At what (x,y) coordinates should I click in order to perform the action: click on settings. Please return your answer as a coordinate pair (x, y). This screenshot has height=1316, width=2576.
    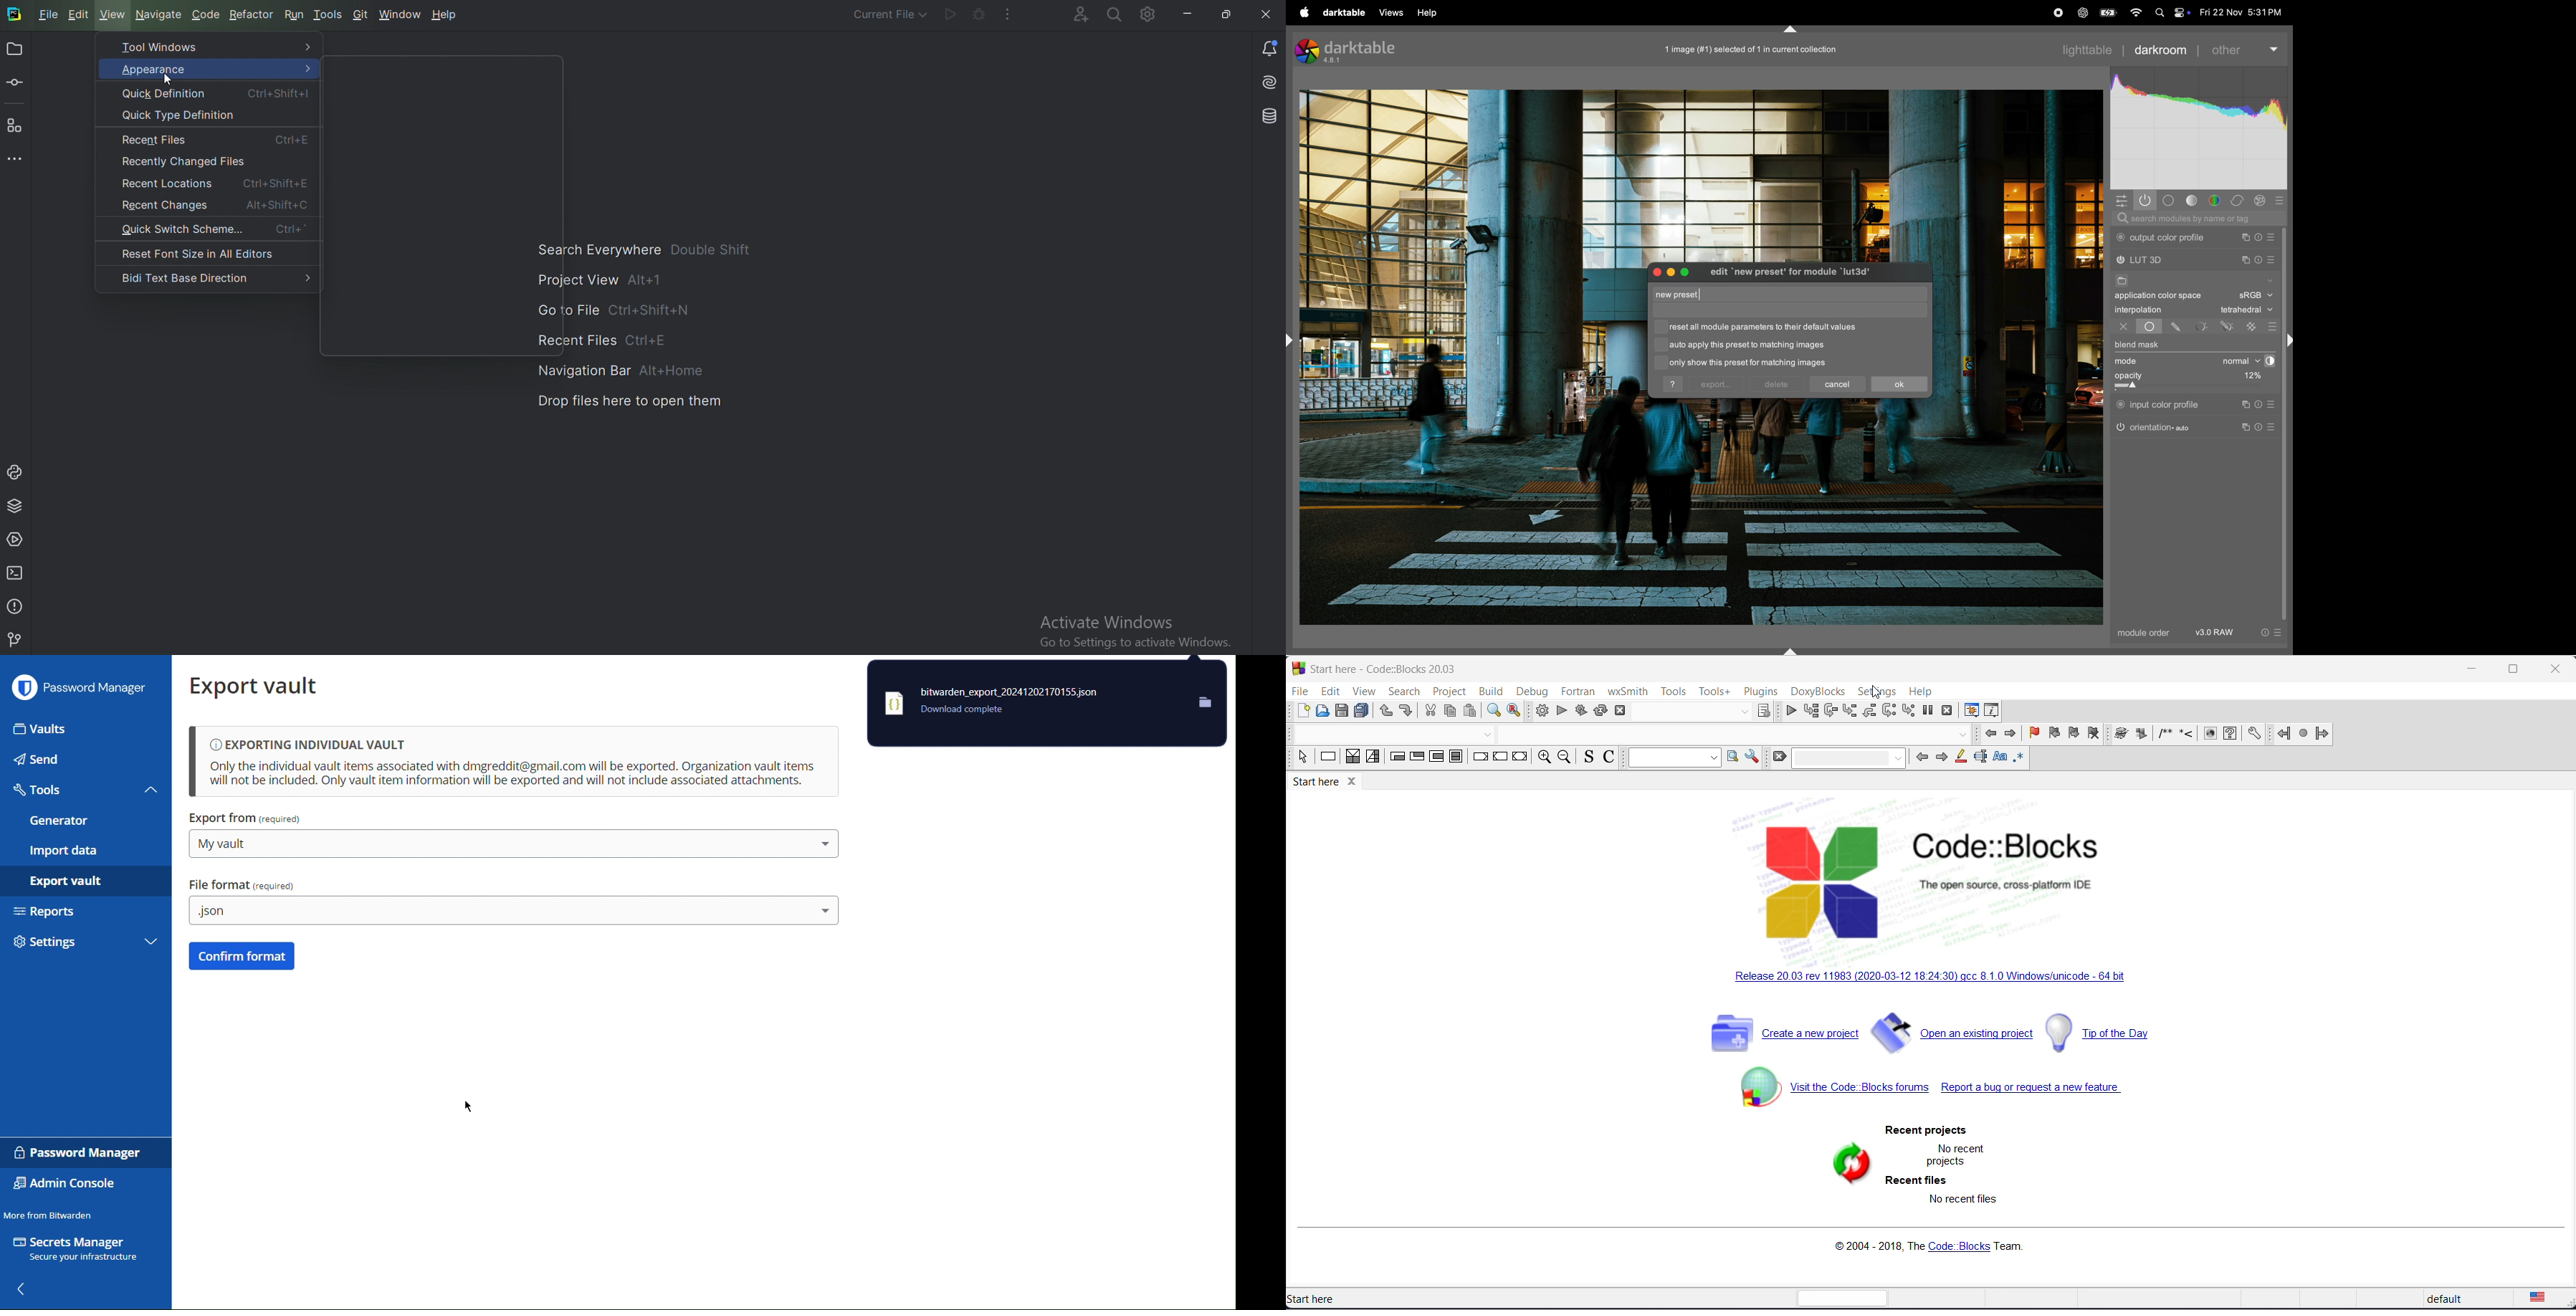
    Looking at the image, I should click on (1752, 756).